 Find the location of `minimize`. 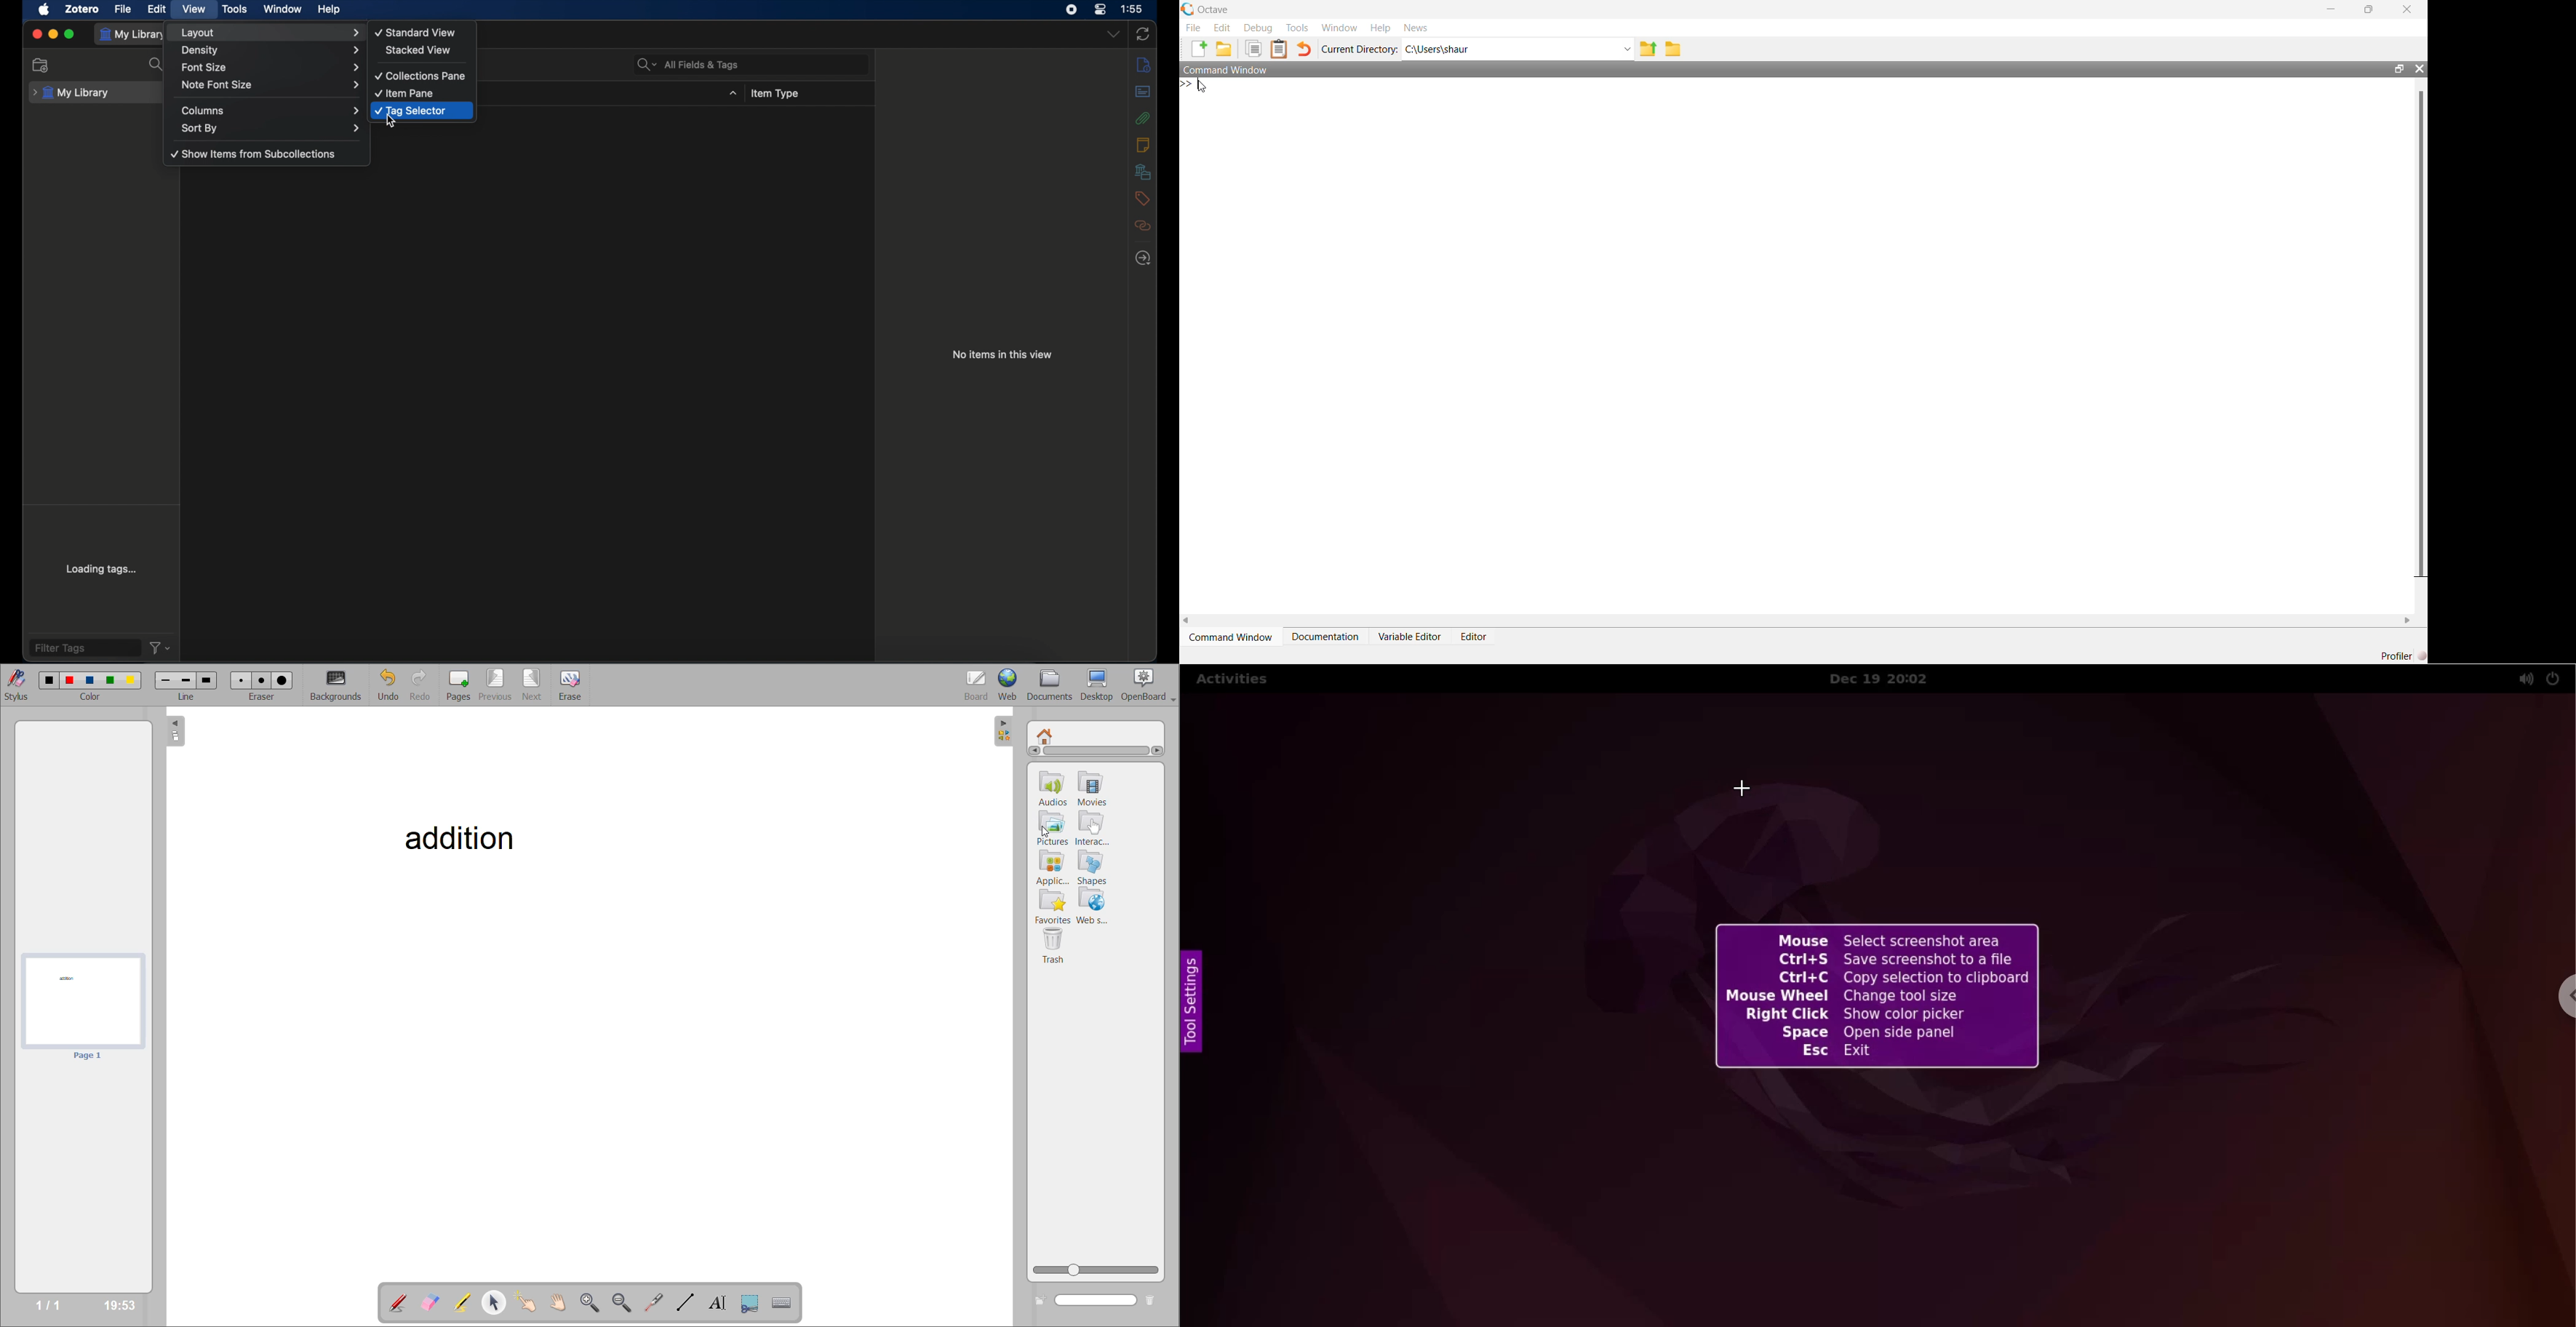

minimize is located at coordinates (53, 34).